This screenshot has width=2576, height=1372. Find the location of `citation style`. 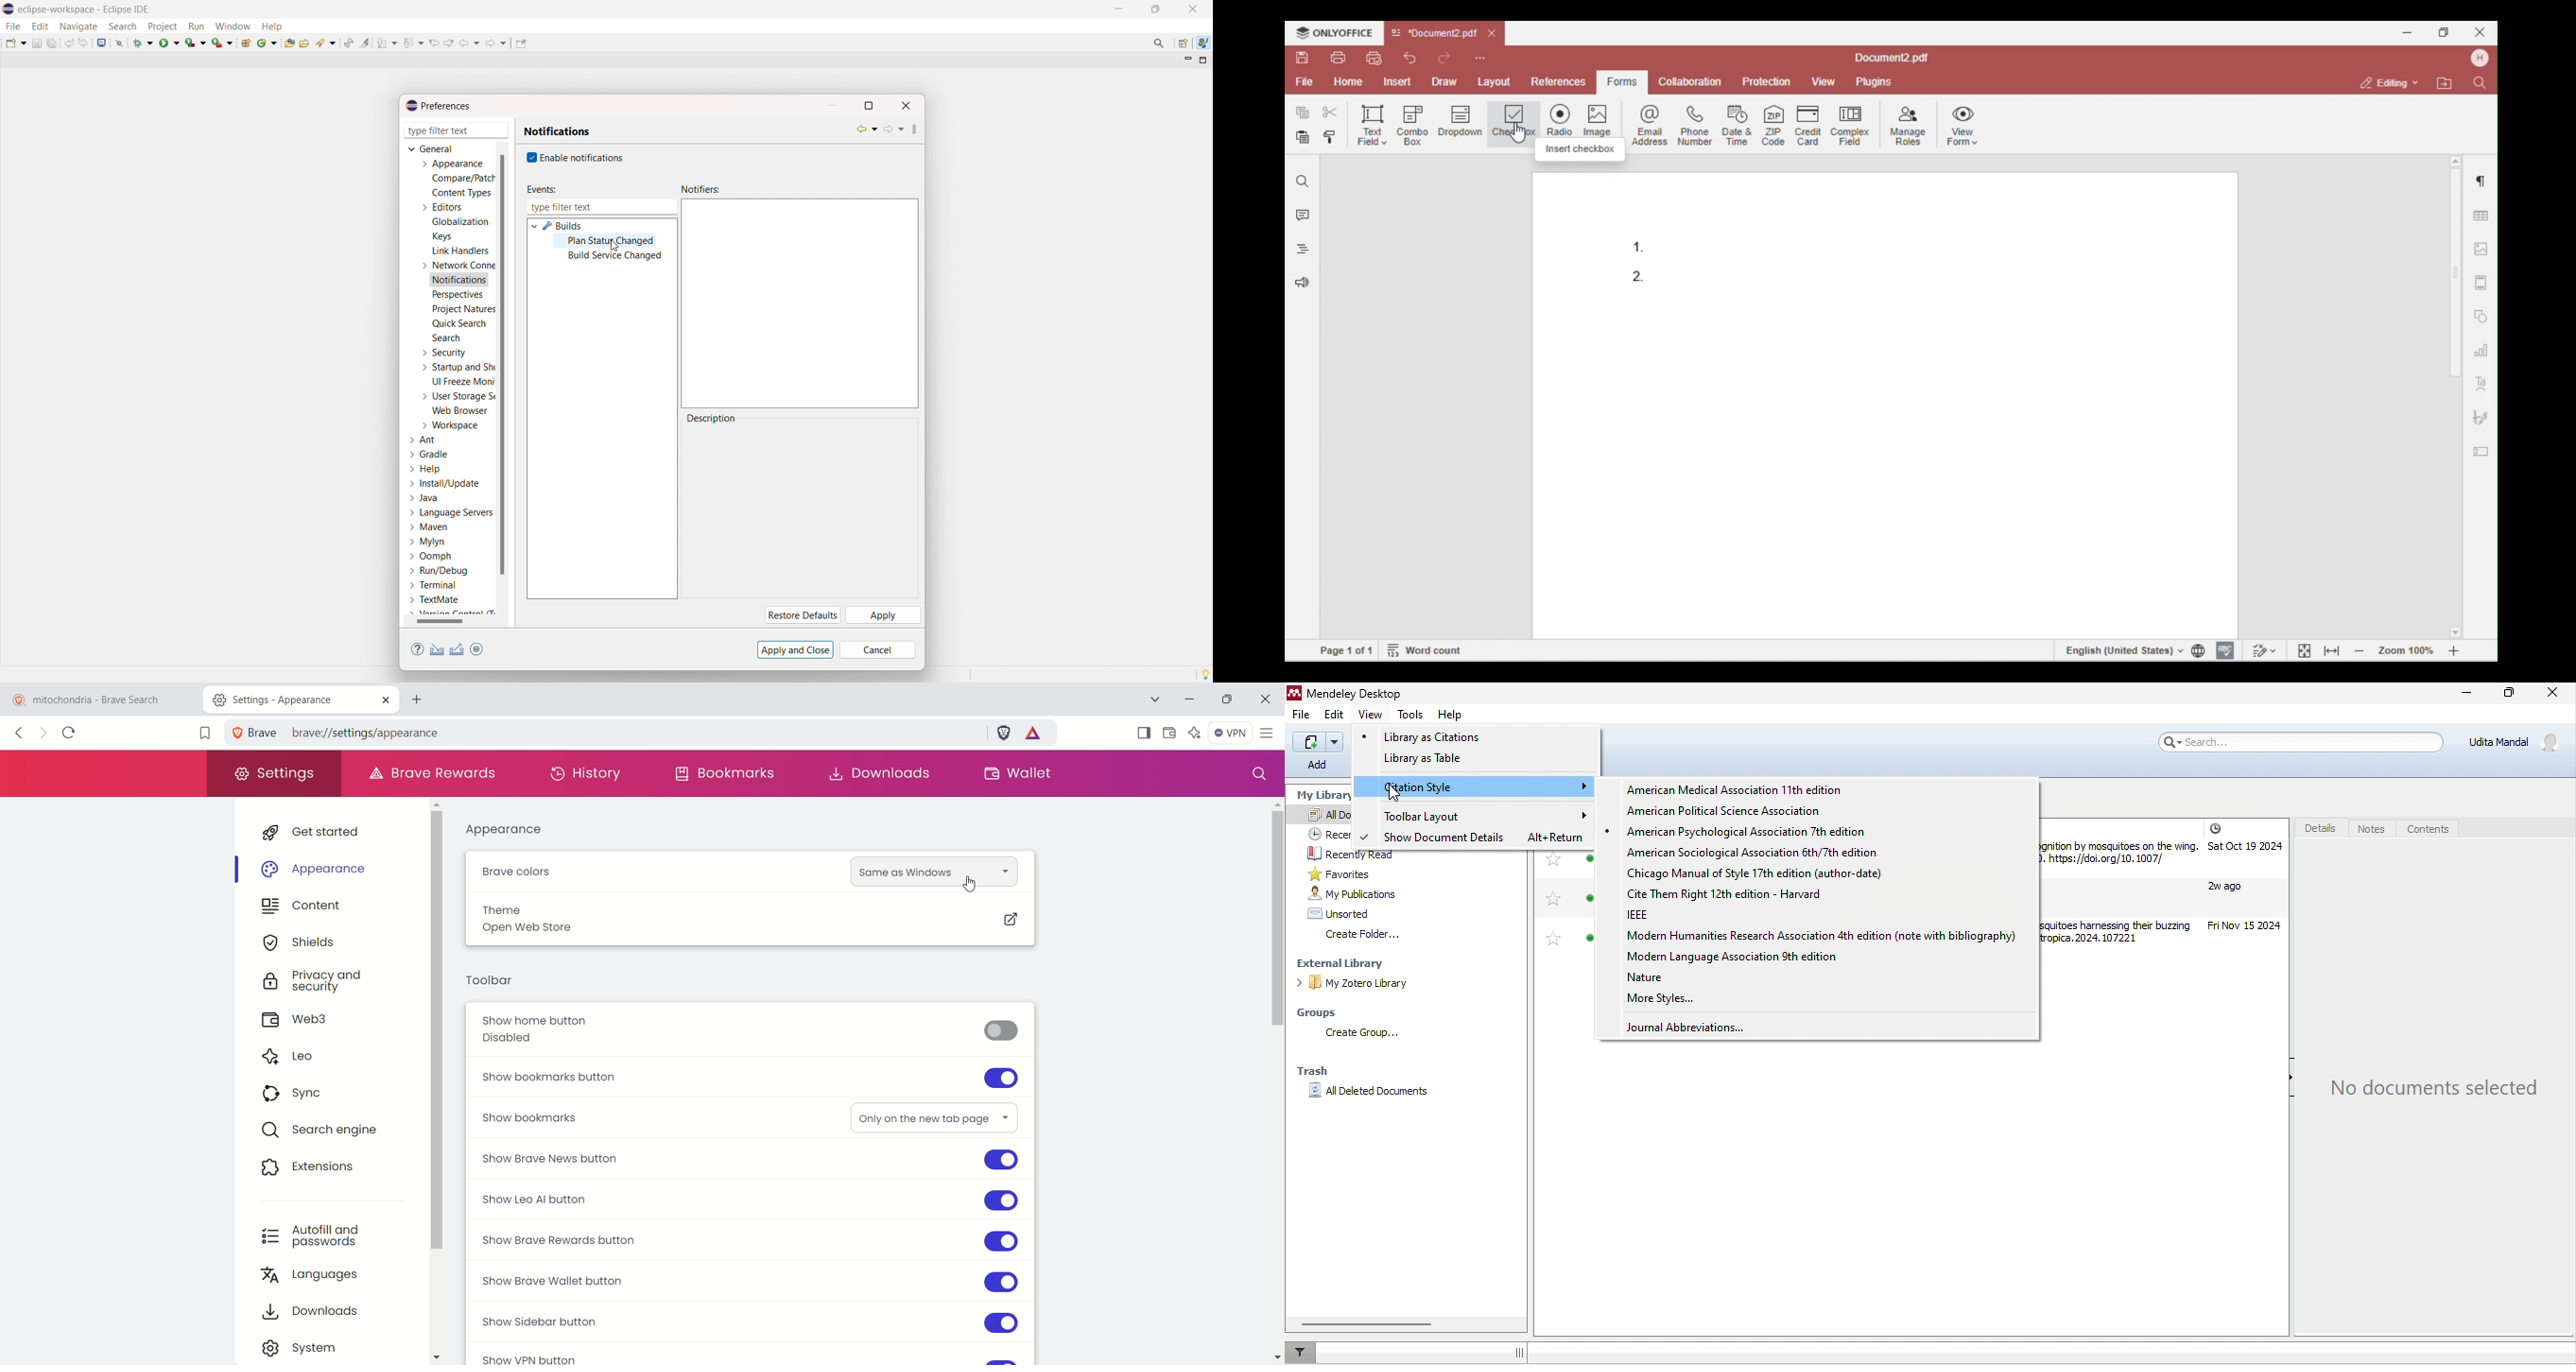

citation style is located at coordinates (1486, 787).